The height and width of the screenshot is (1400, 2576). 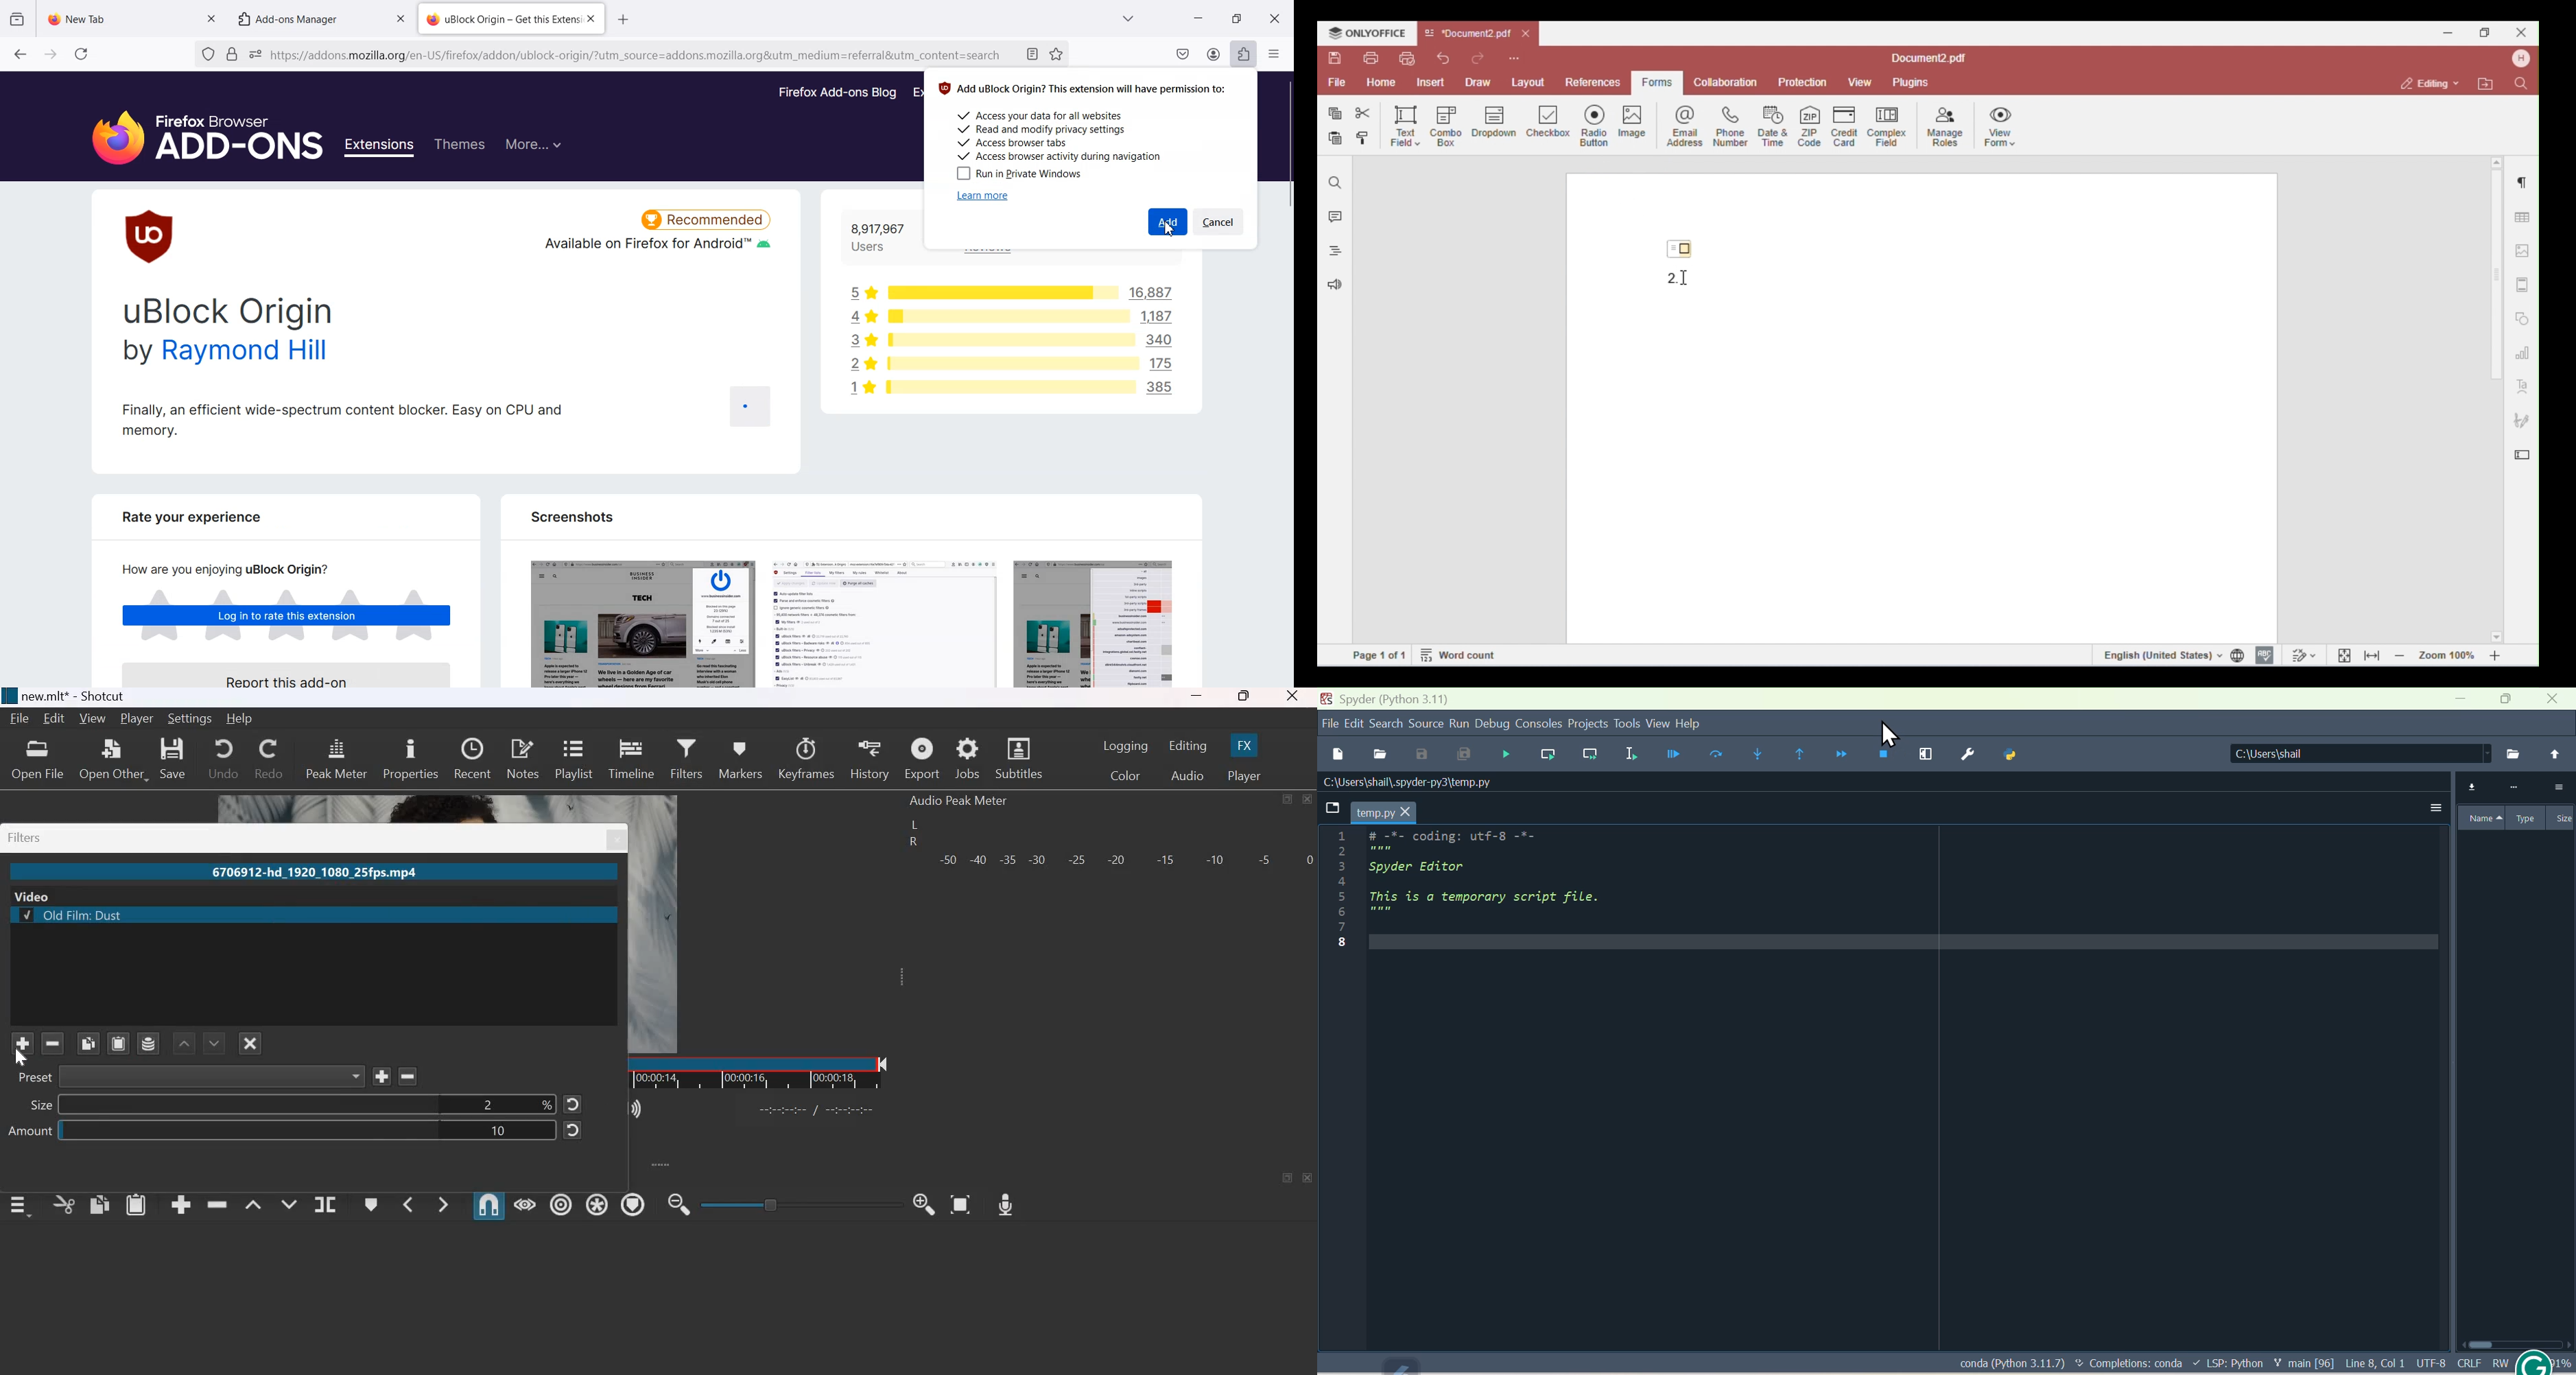 What do you see at coordinates (1835, 754) in the screenshot?
I see `continue execution until next function` at bounding box center [1835, 754].